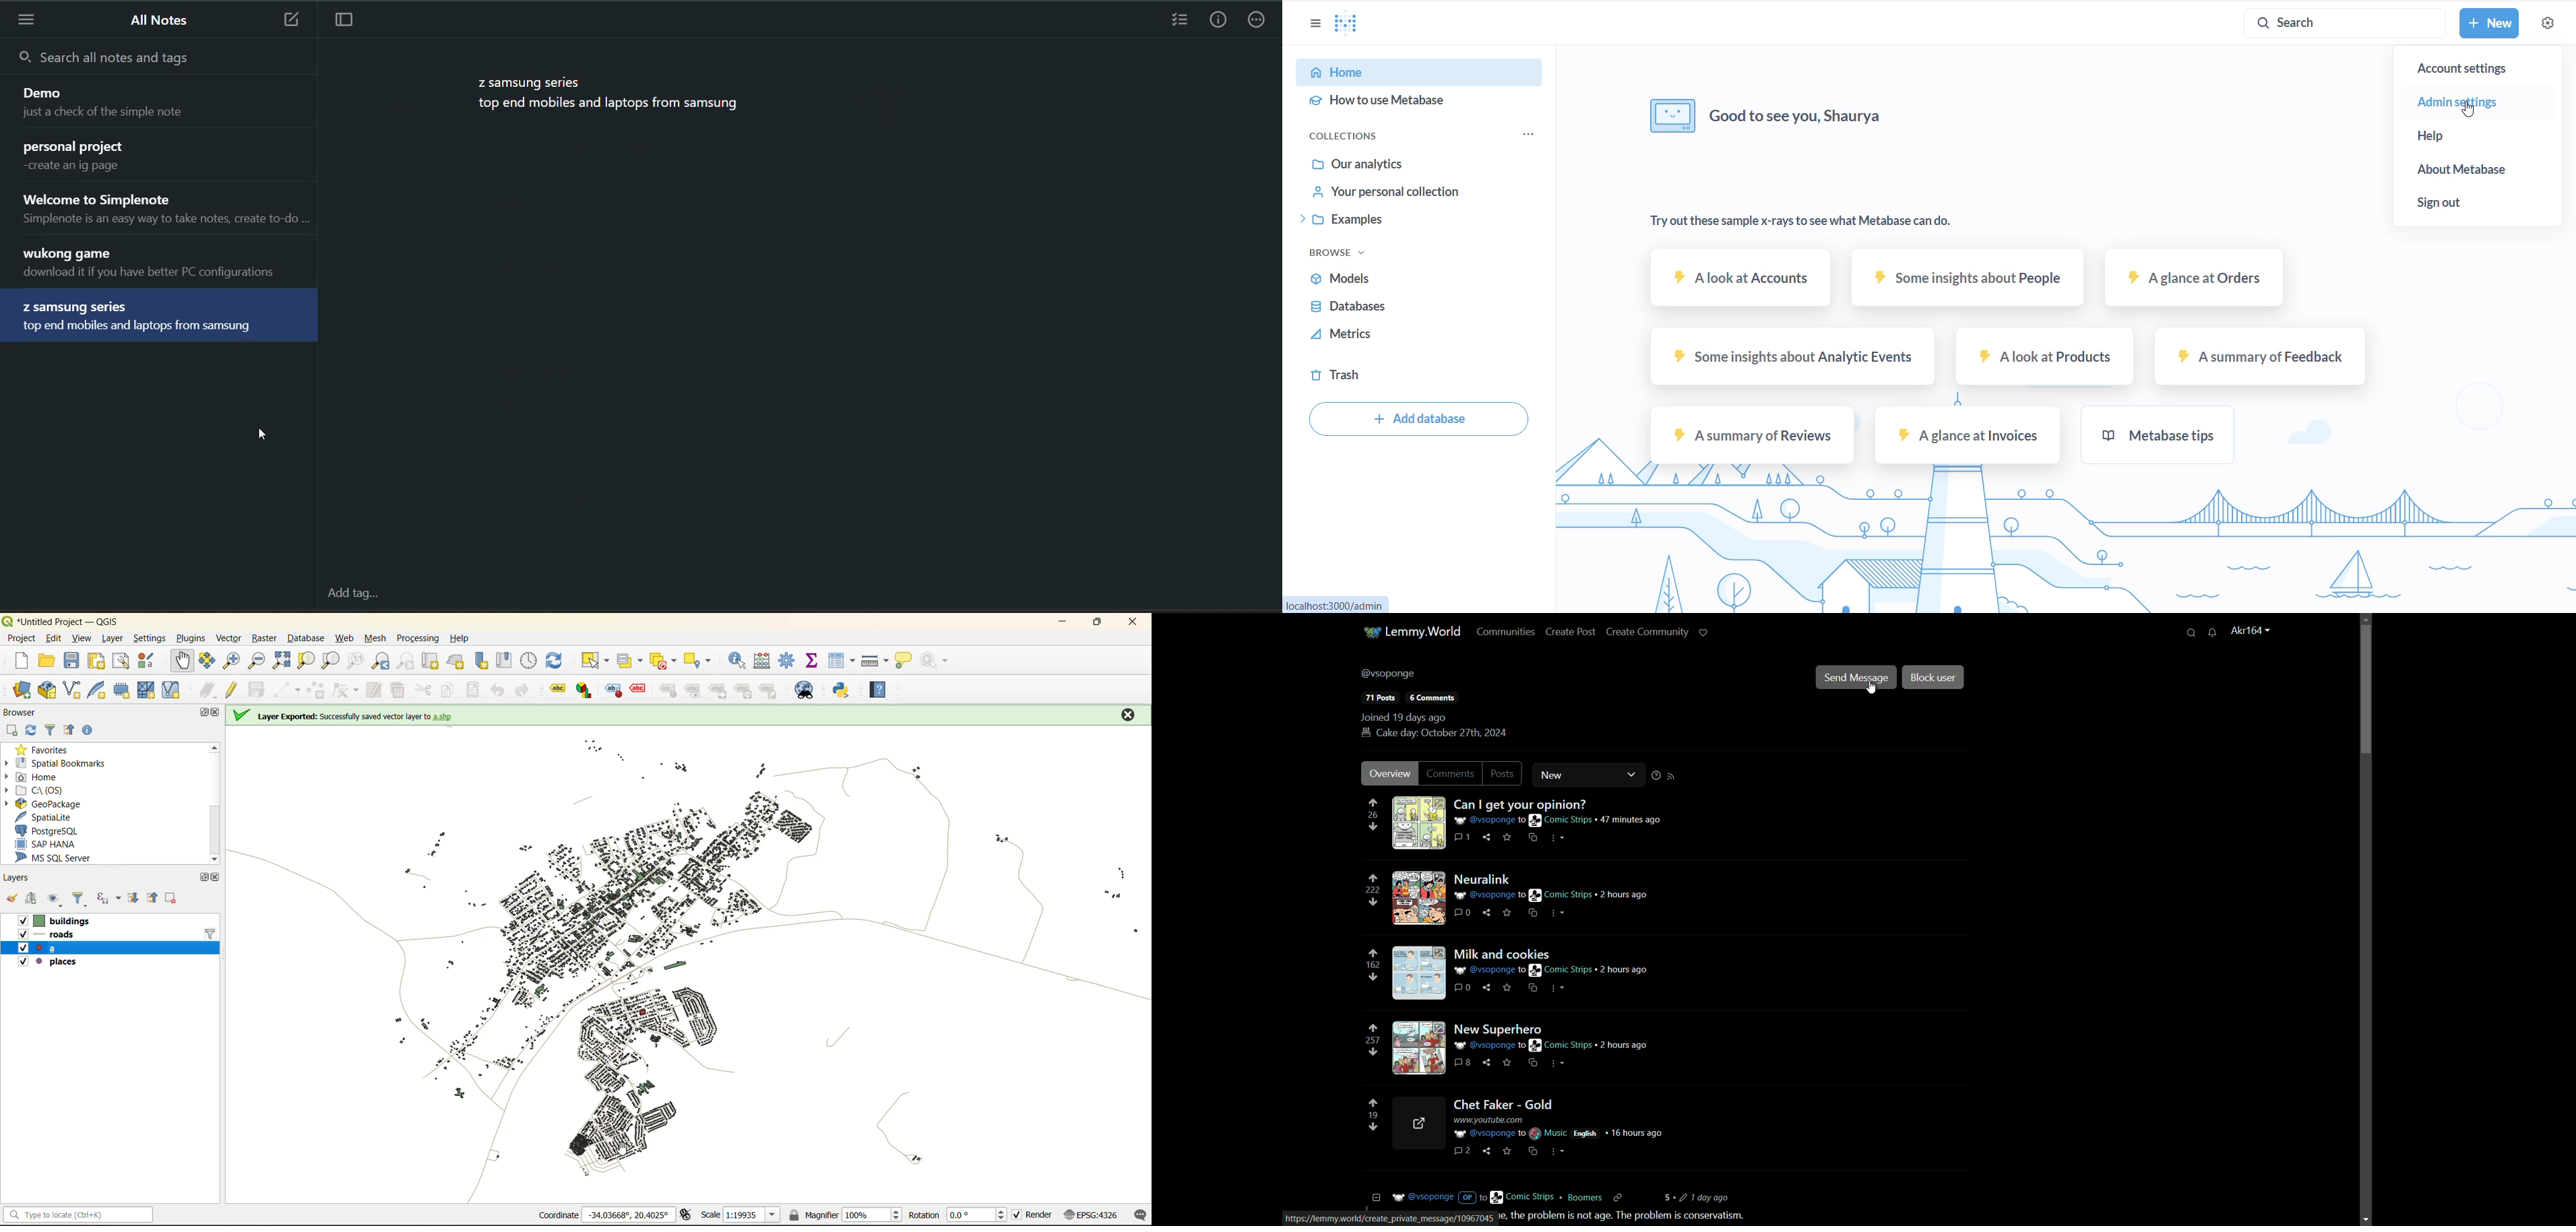  Describe the element at coordinates (2477, 69) in the screenshot. I see `account settings` at that location.